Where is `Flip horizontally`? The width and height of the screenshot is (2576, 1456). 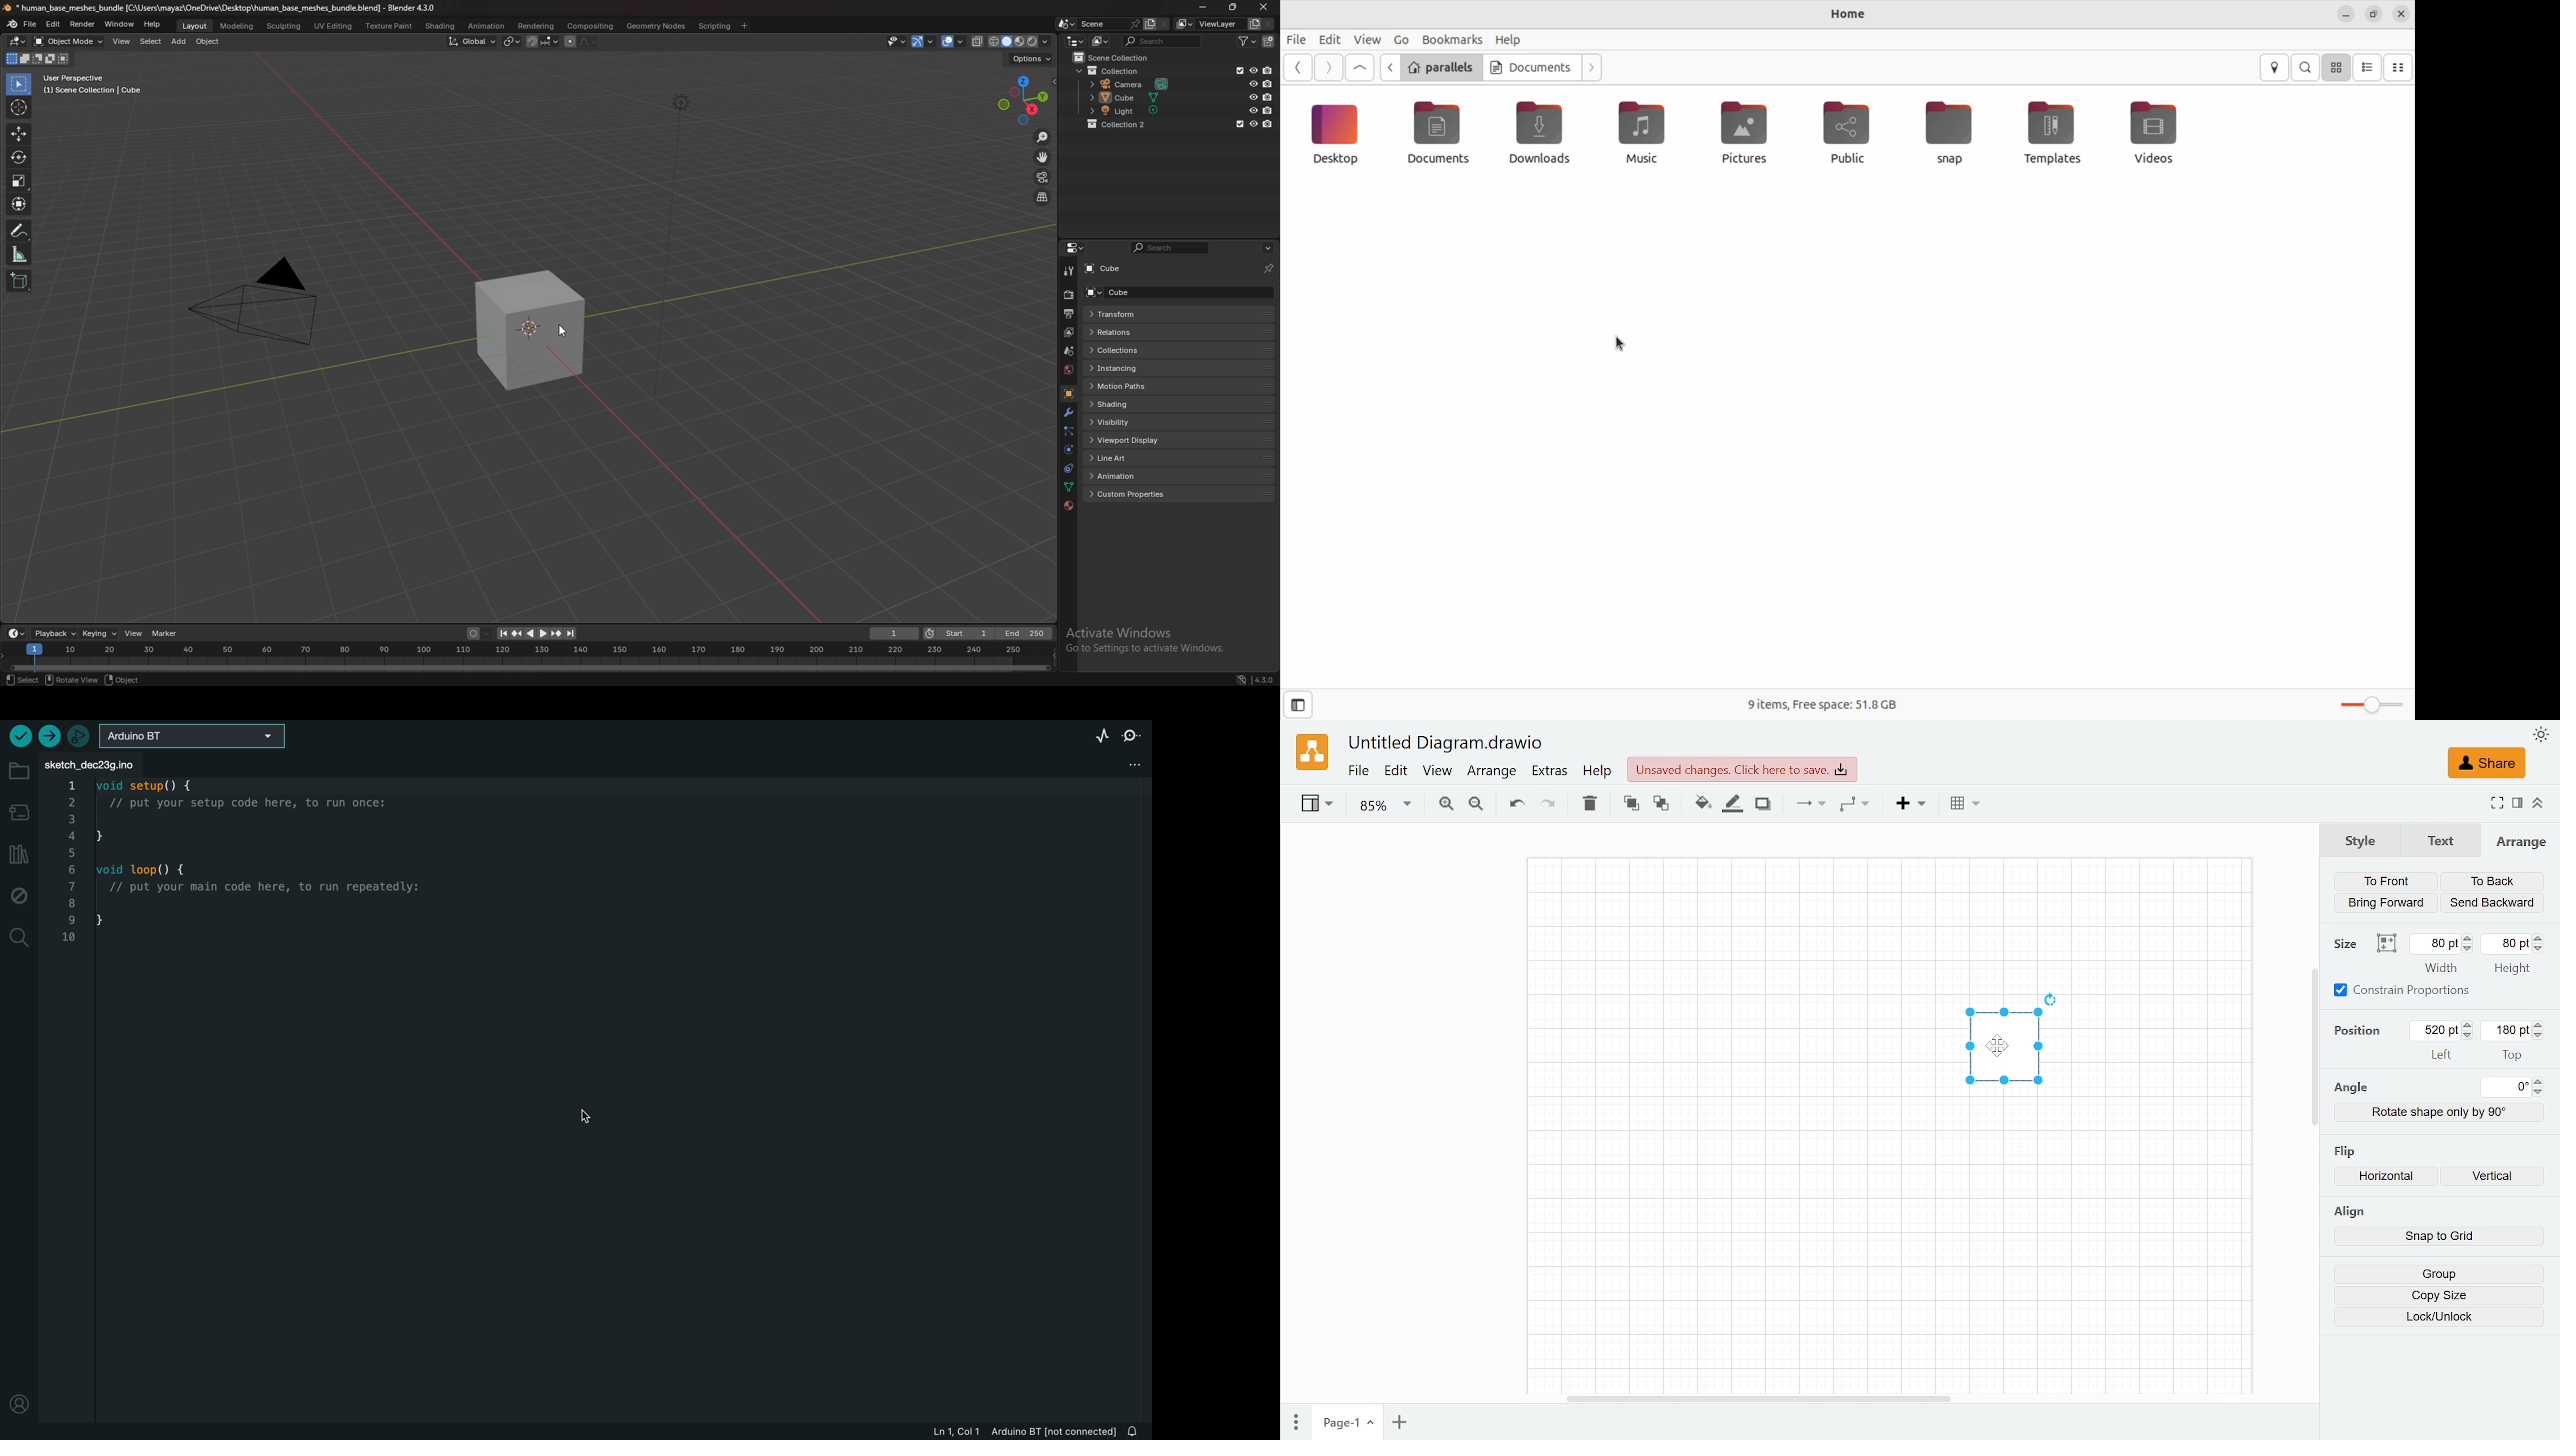 Flip horizontally is located at coordinates (2391, 1178).